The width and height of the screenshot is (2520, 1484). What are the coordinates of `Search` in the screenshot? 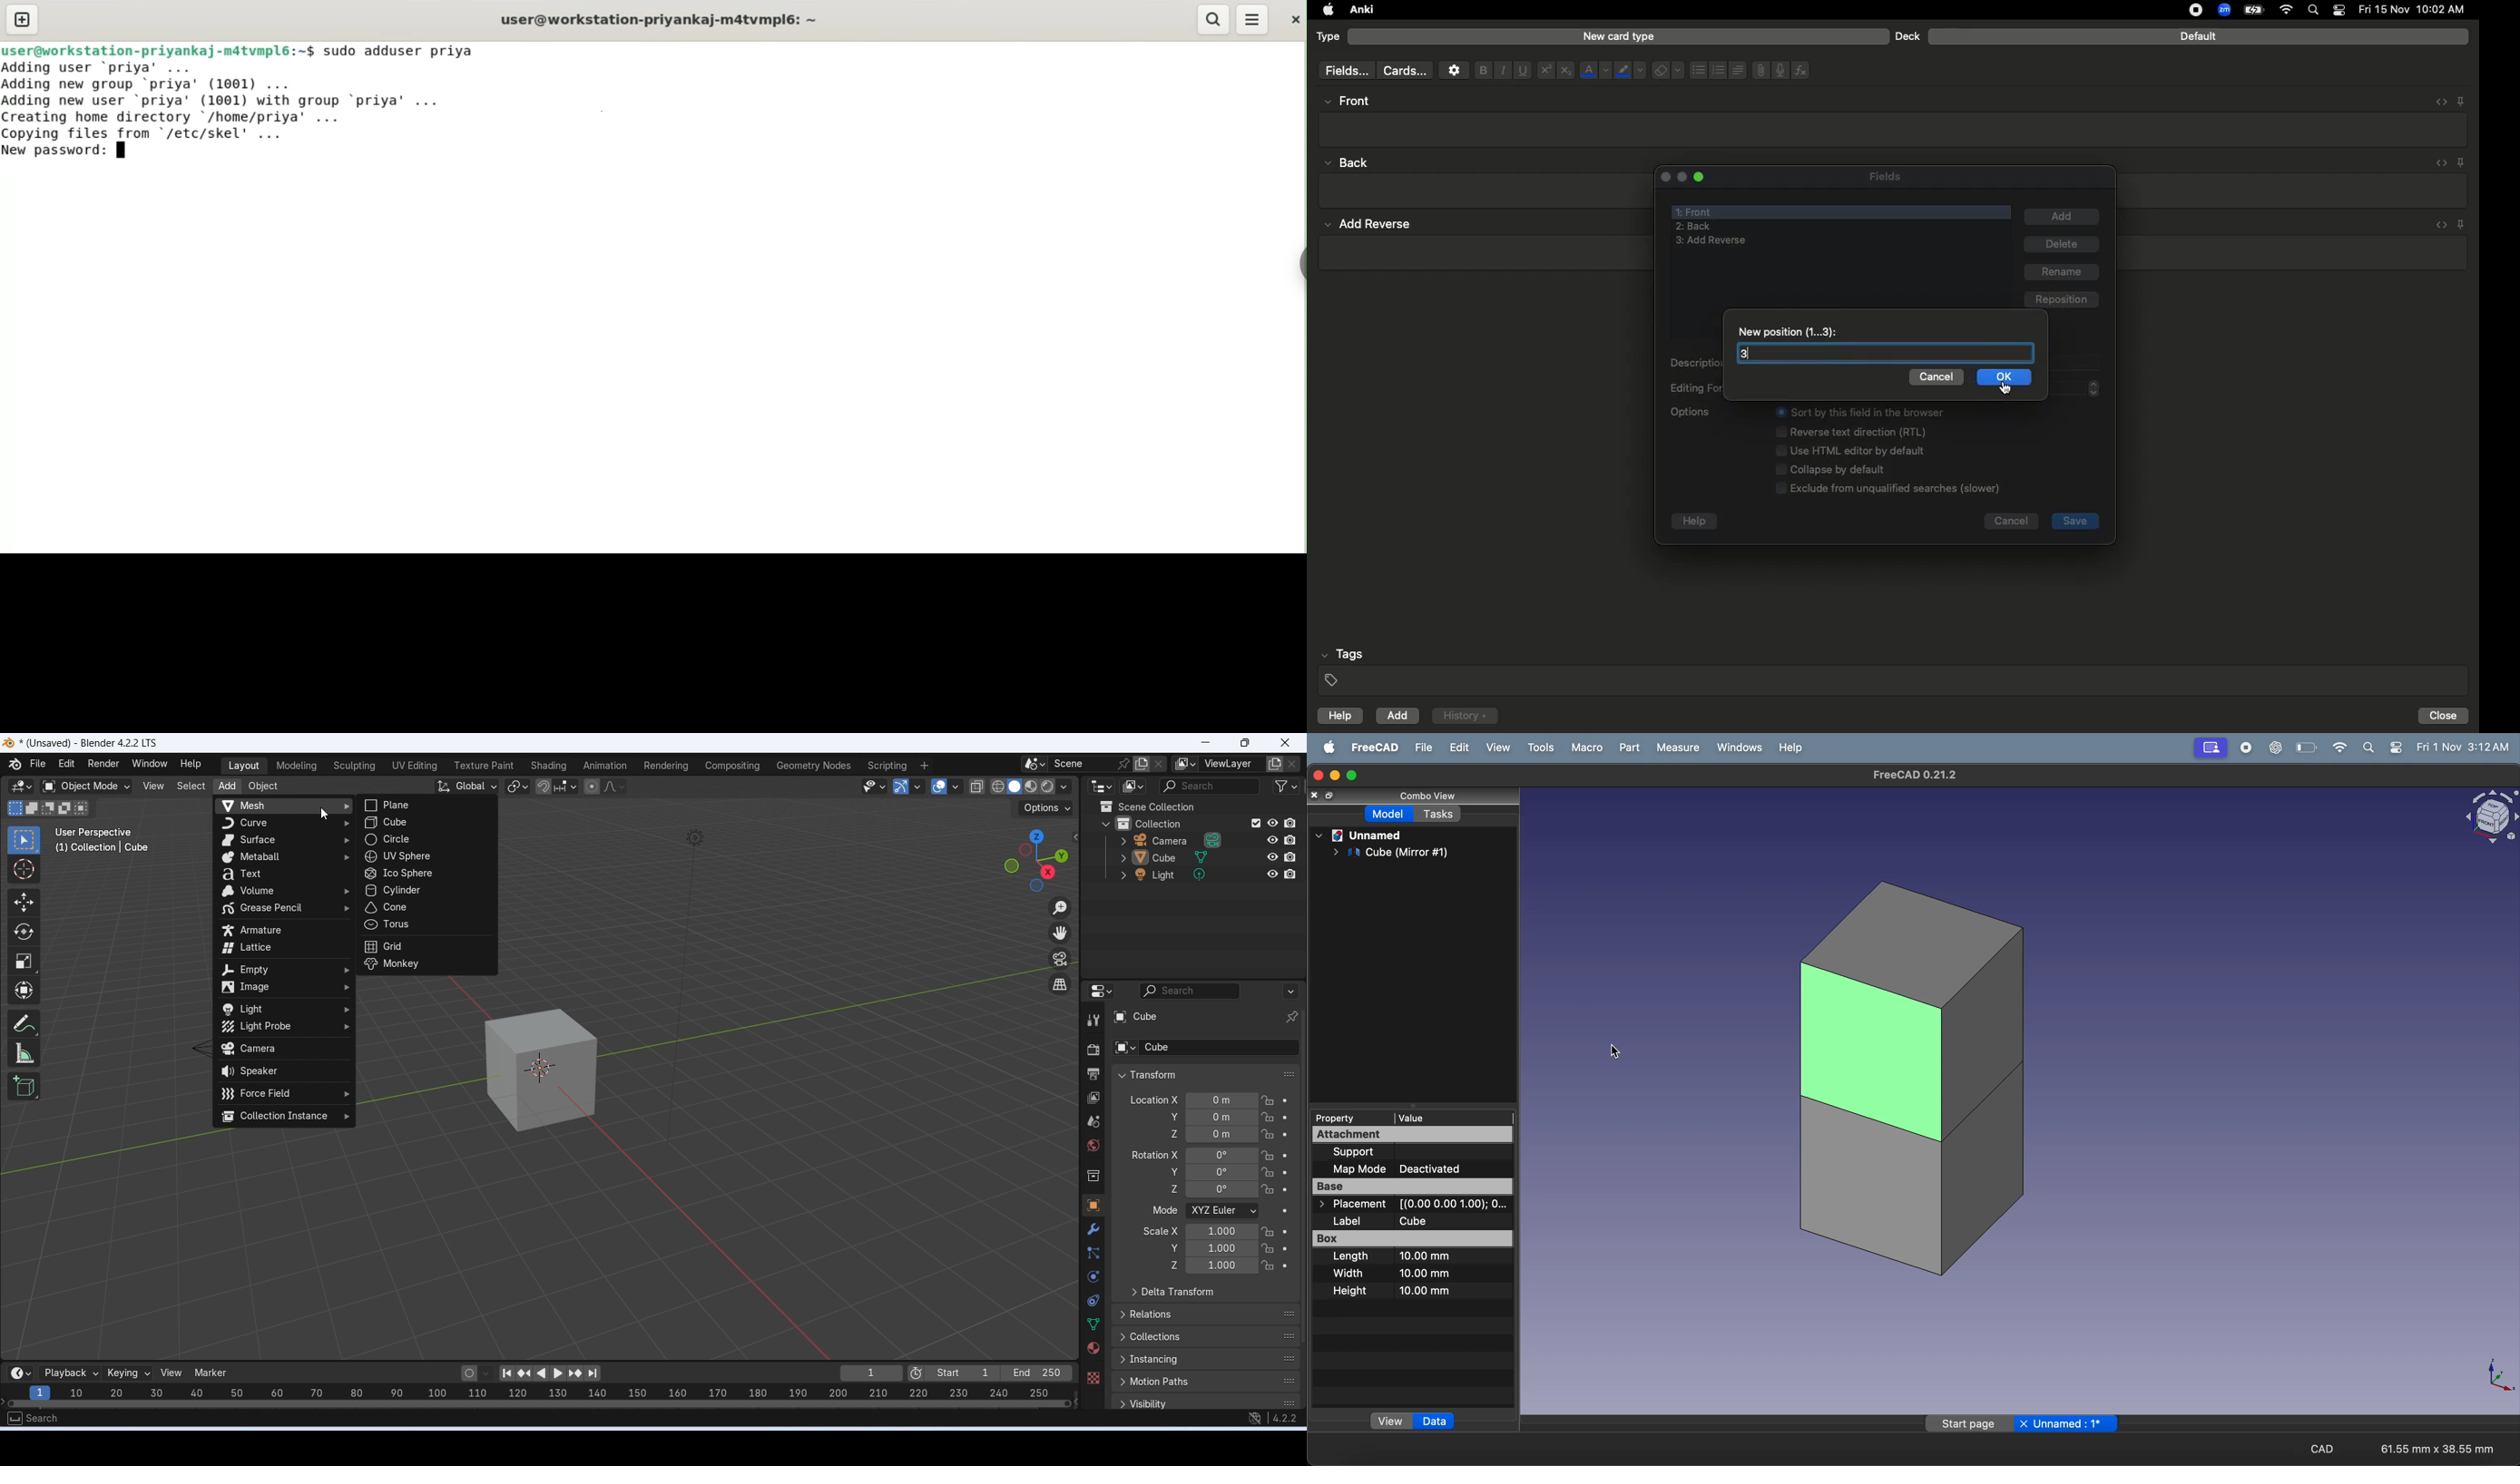 It's located at (2316, 11).